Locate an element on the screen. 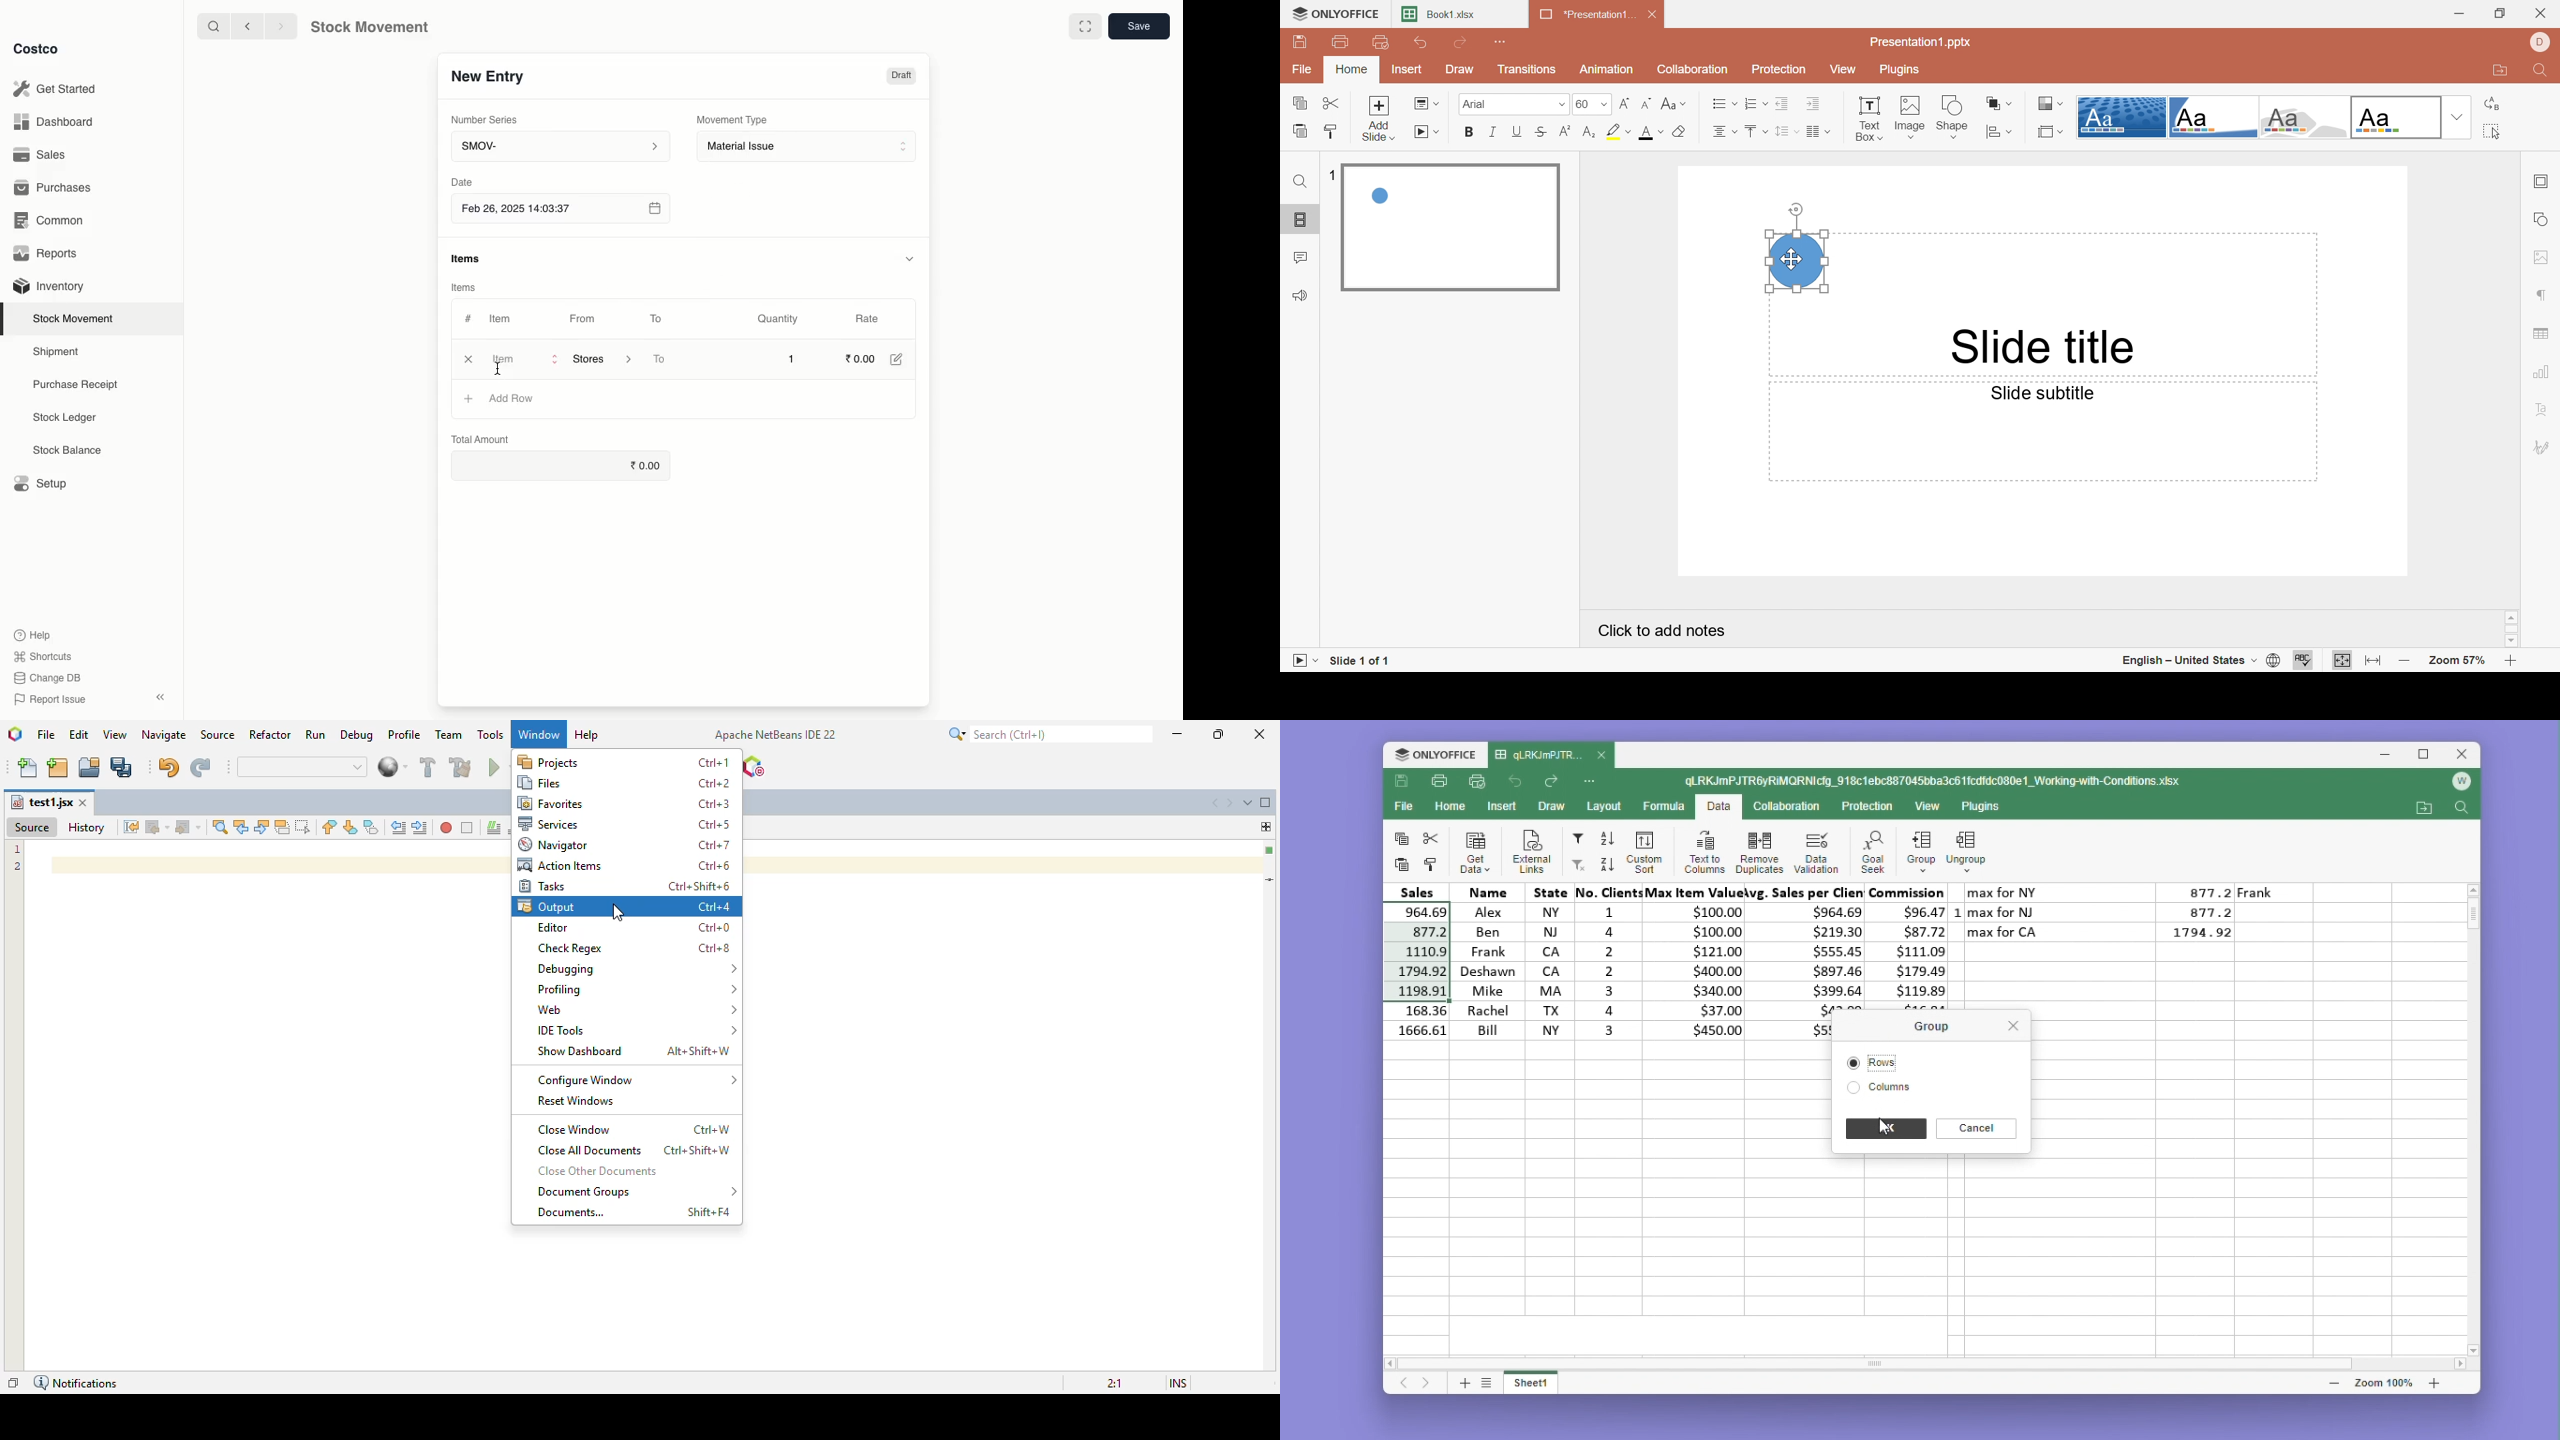 This screenshot has width=2576, height=1456. Shape is located at coordinates (1796, 260).